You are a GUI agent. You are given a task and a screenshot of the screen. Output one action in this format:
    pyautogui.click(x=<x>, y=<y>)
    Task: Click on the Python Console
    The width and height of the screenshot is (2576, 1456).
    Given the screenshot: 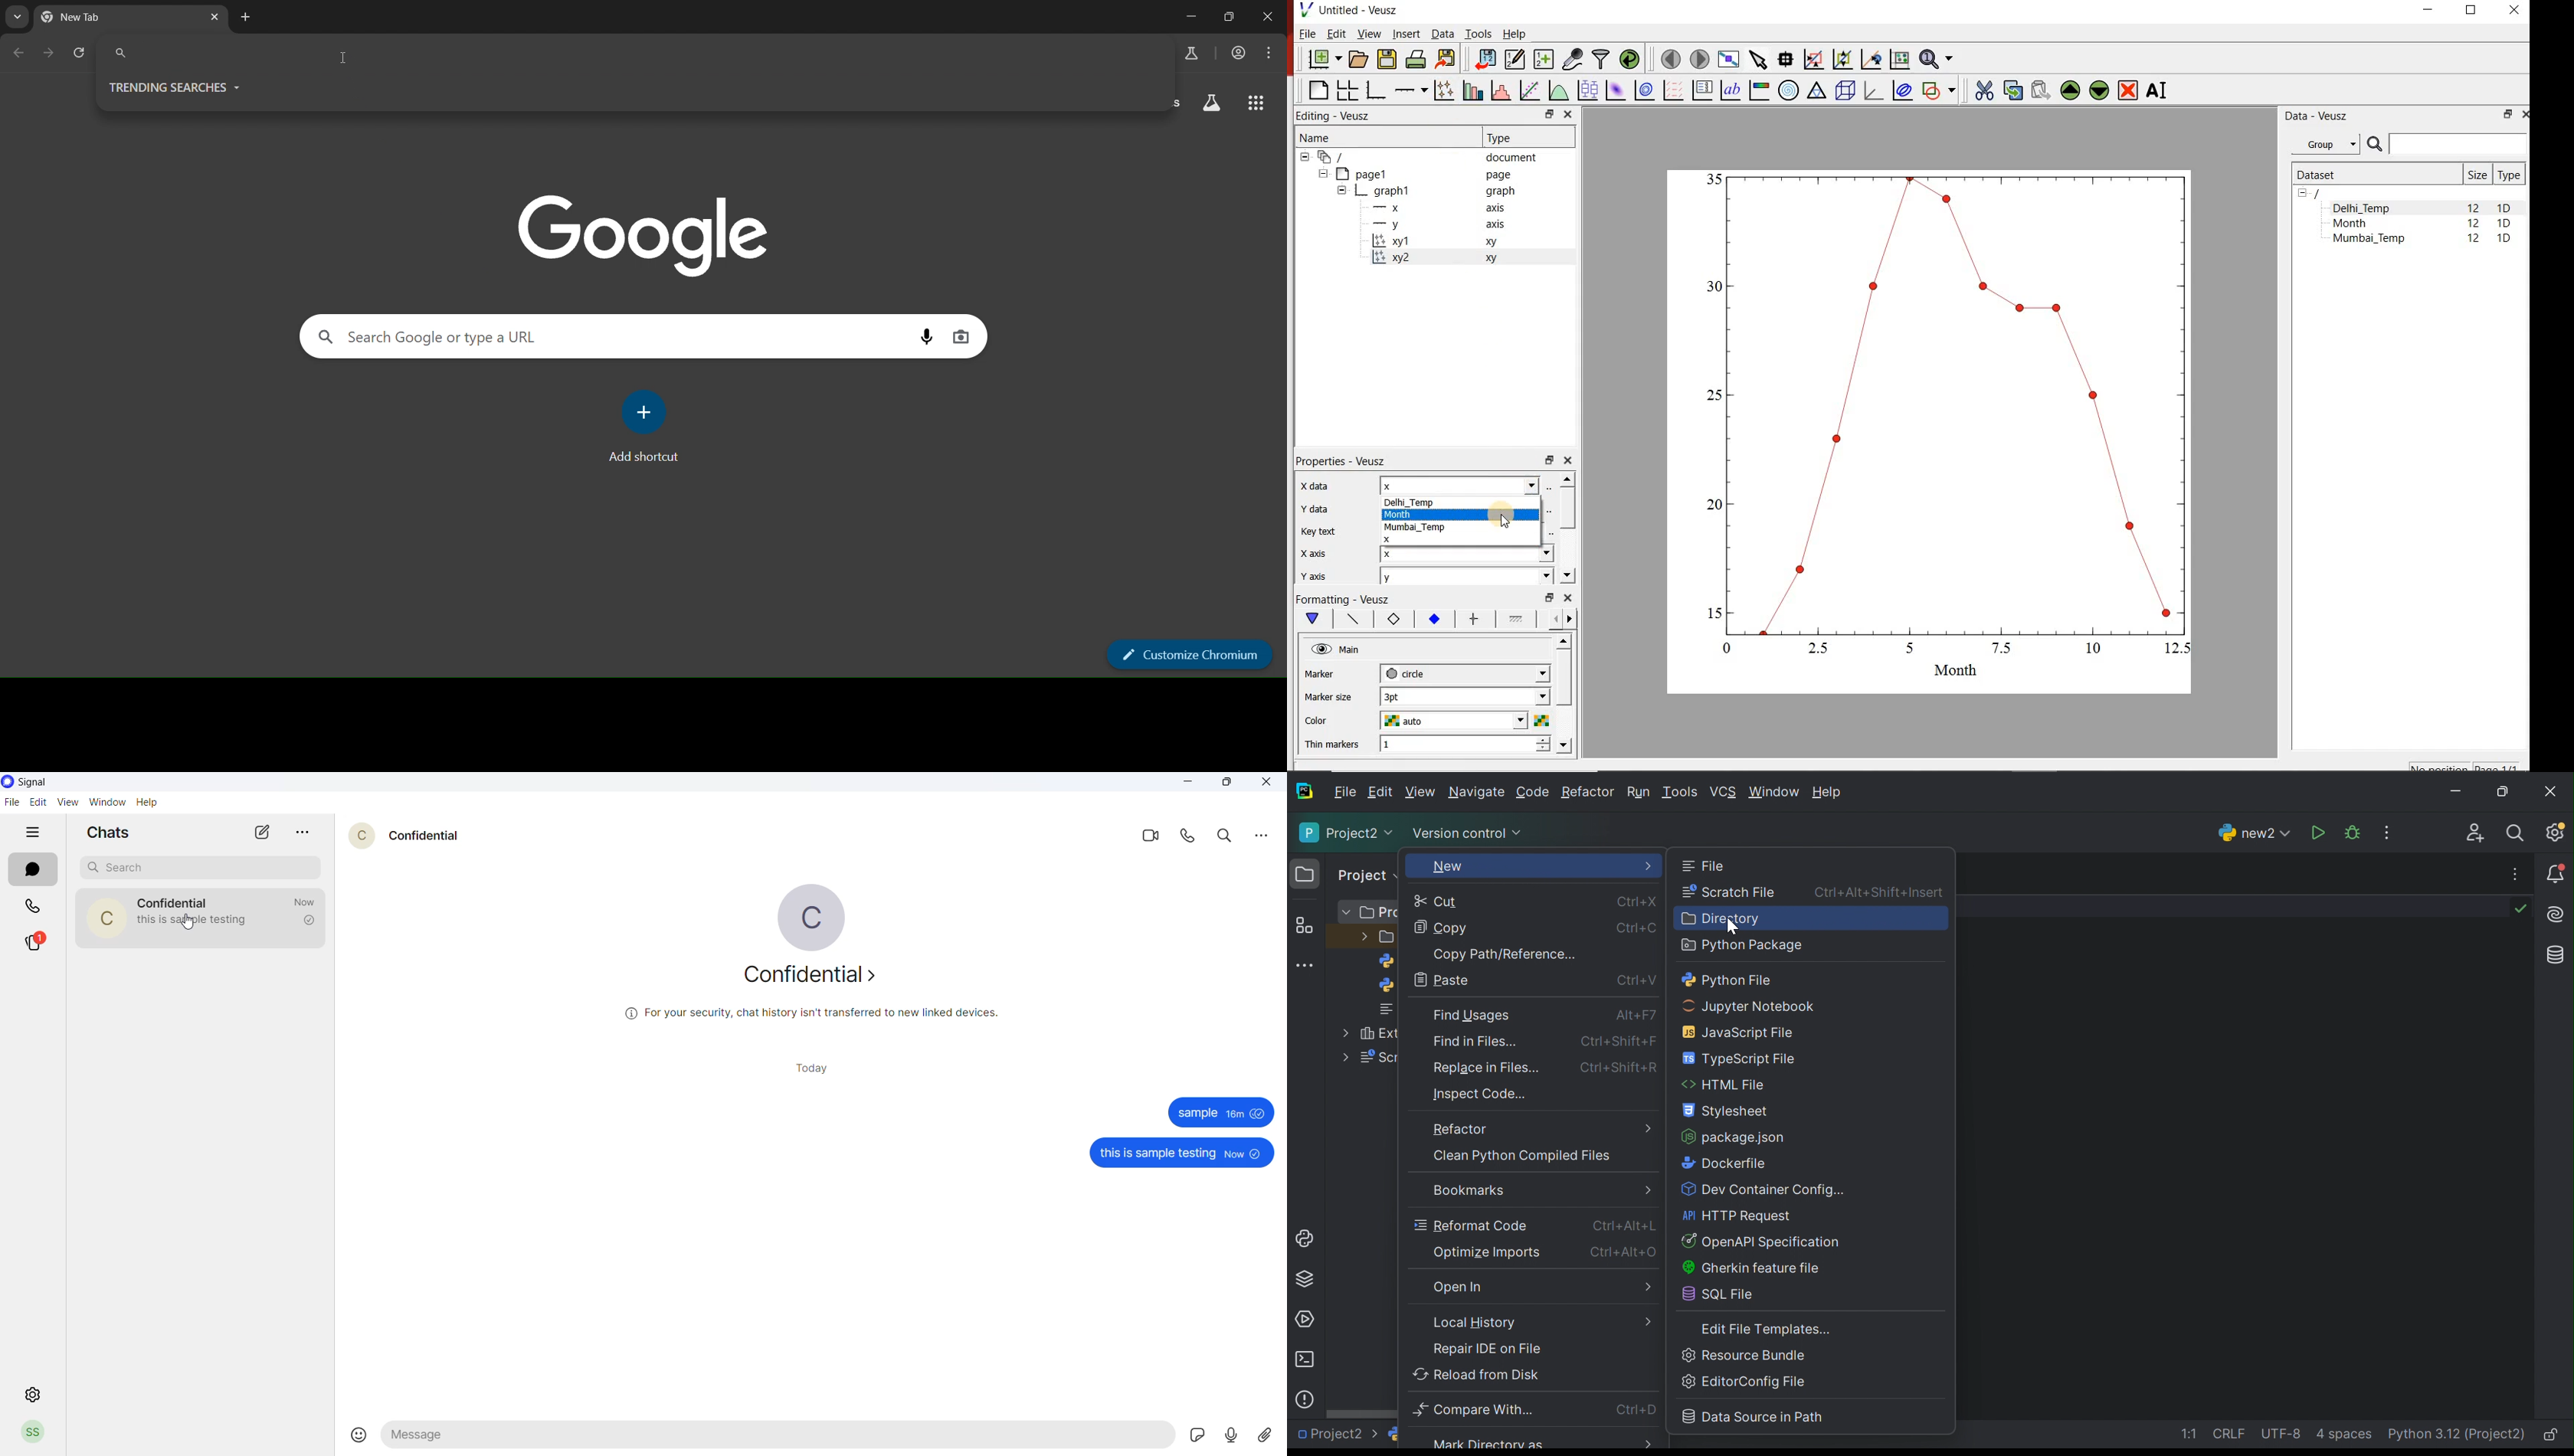 What is the action you would take?
    pyautogui.click(x=1304, y=1238)
    